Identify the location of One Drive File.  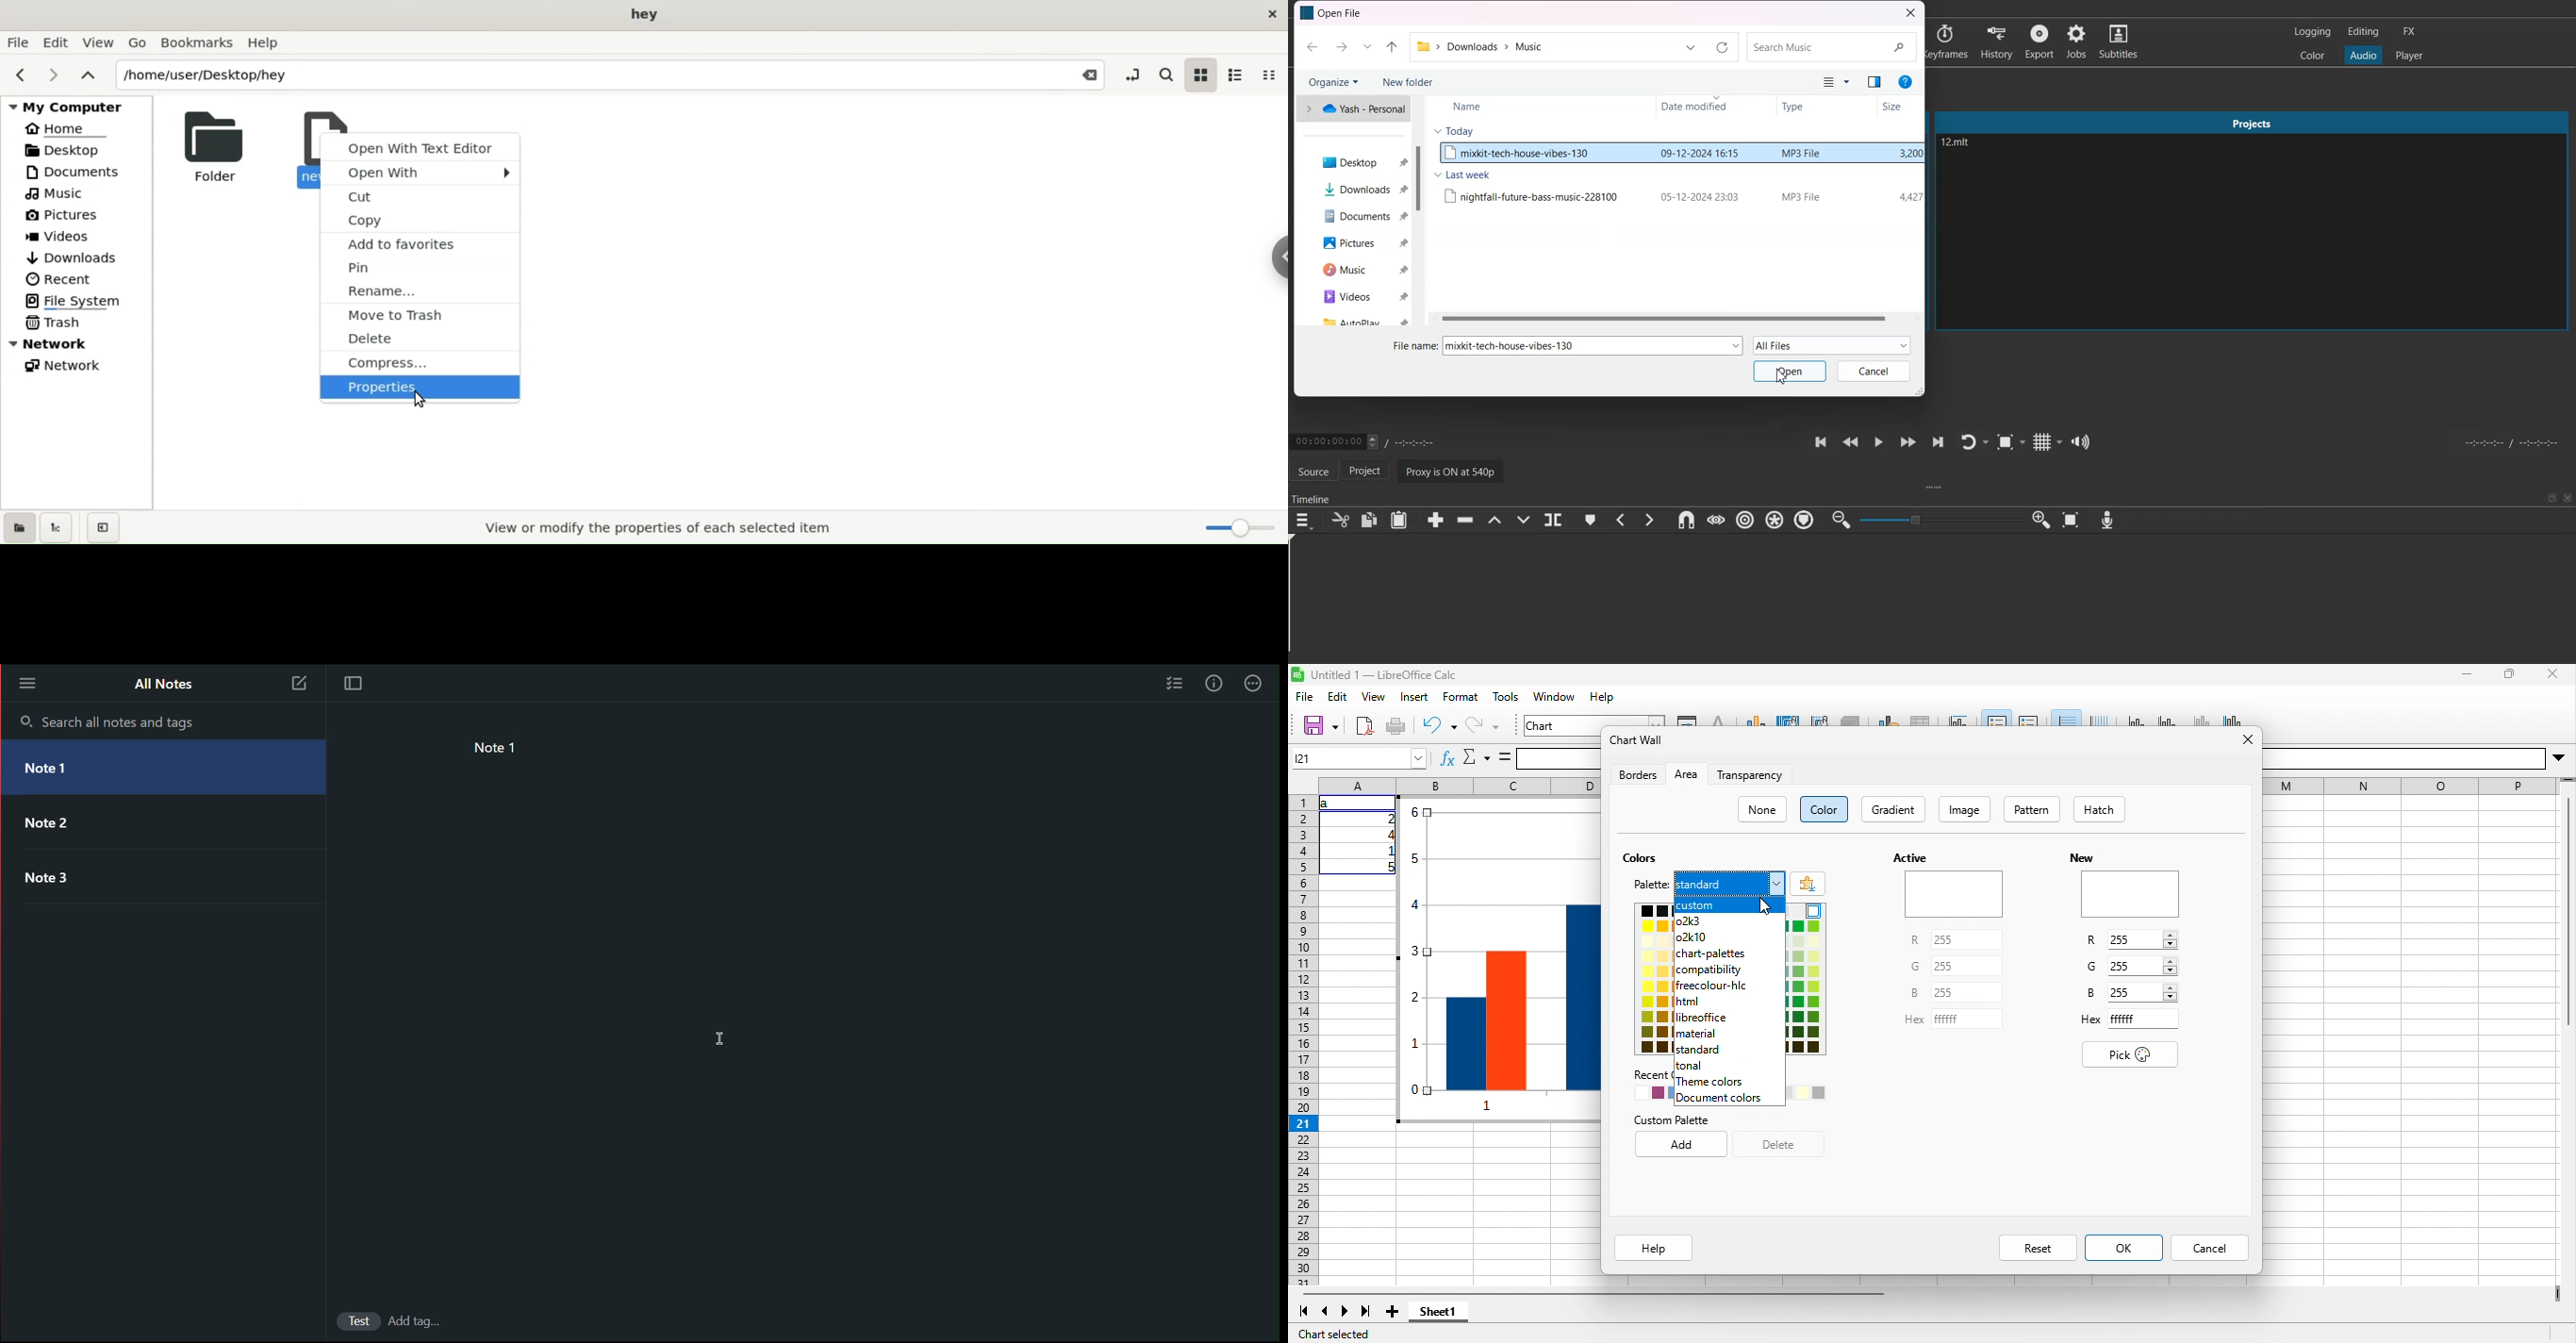
(1352, 109).